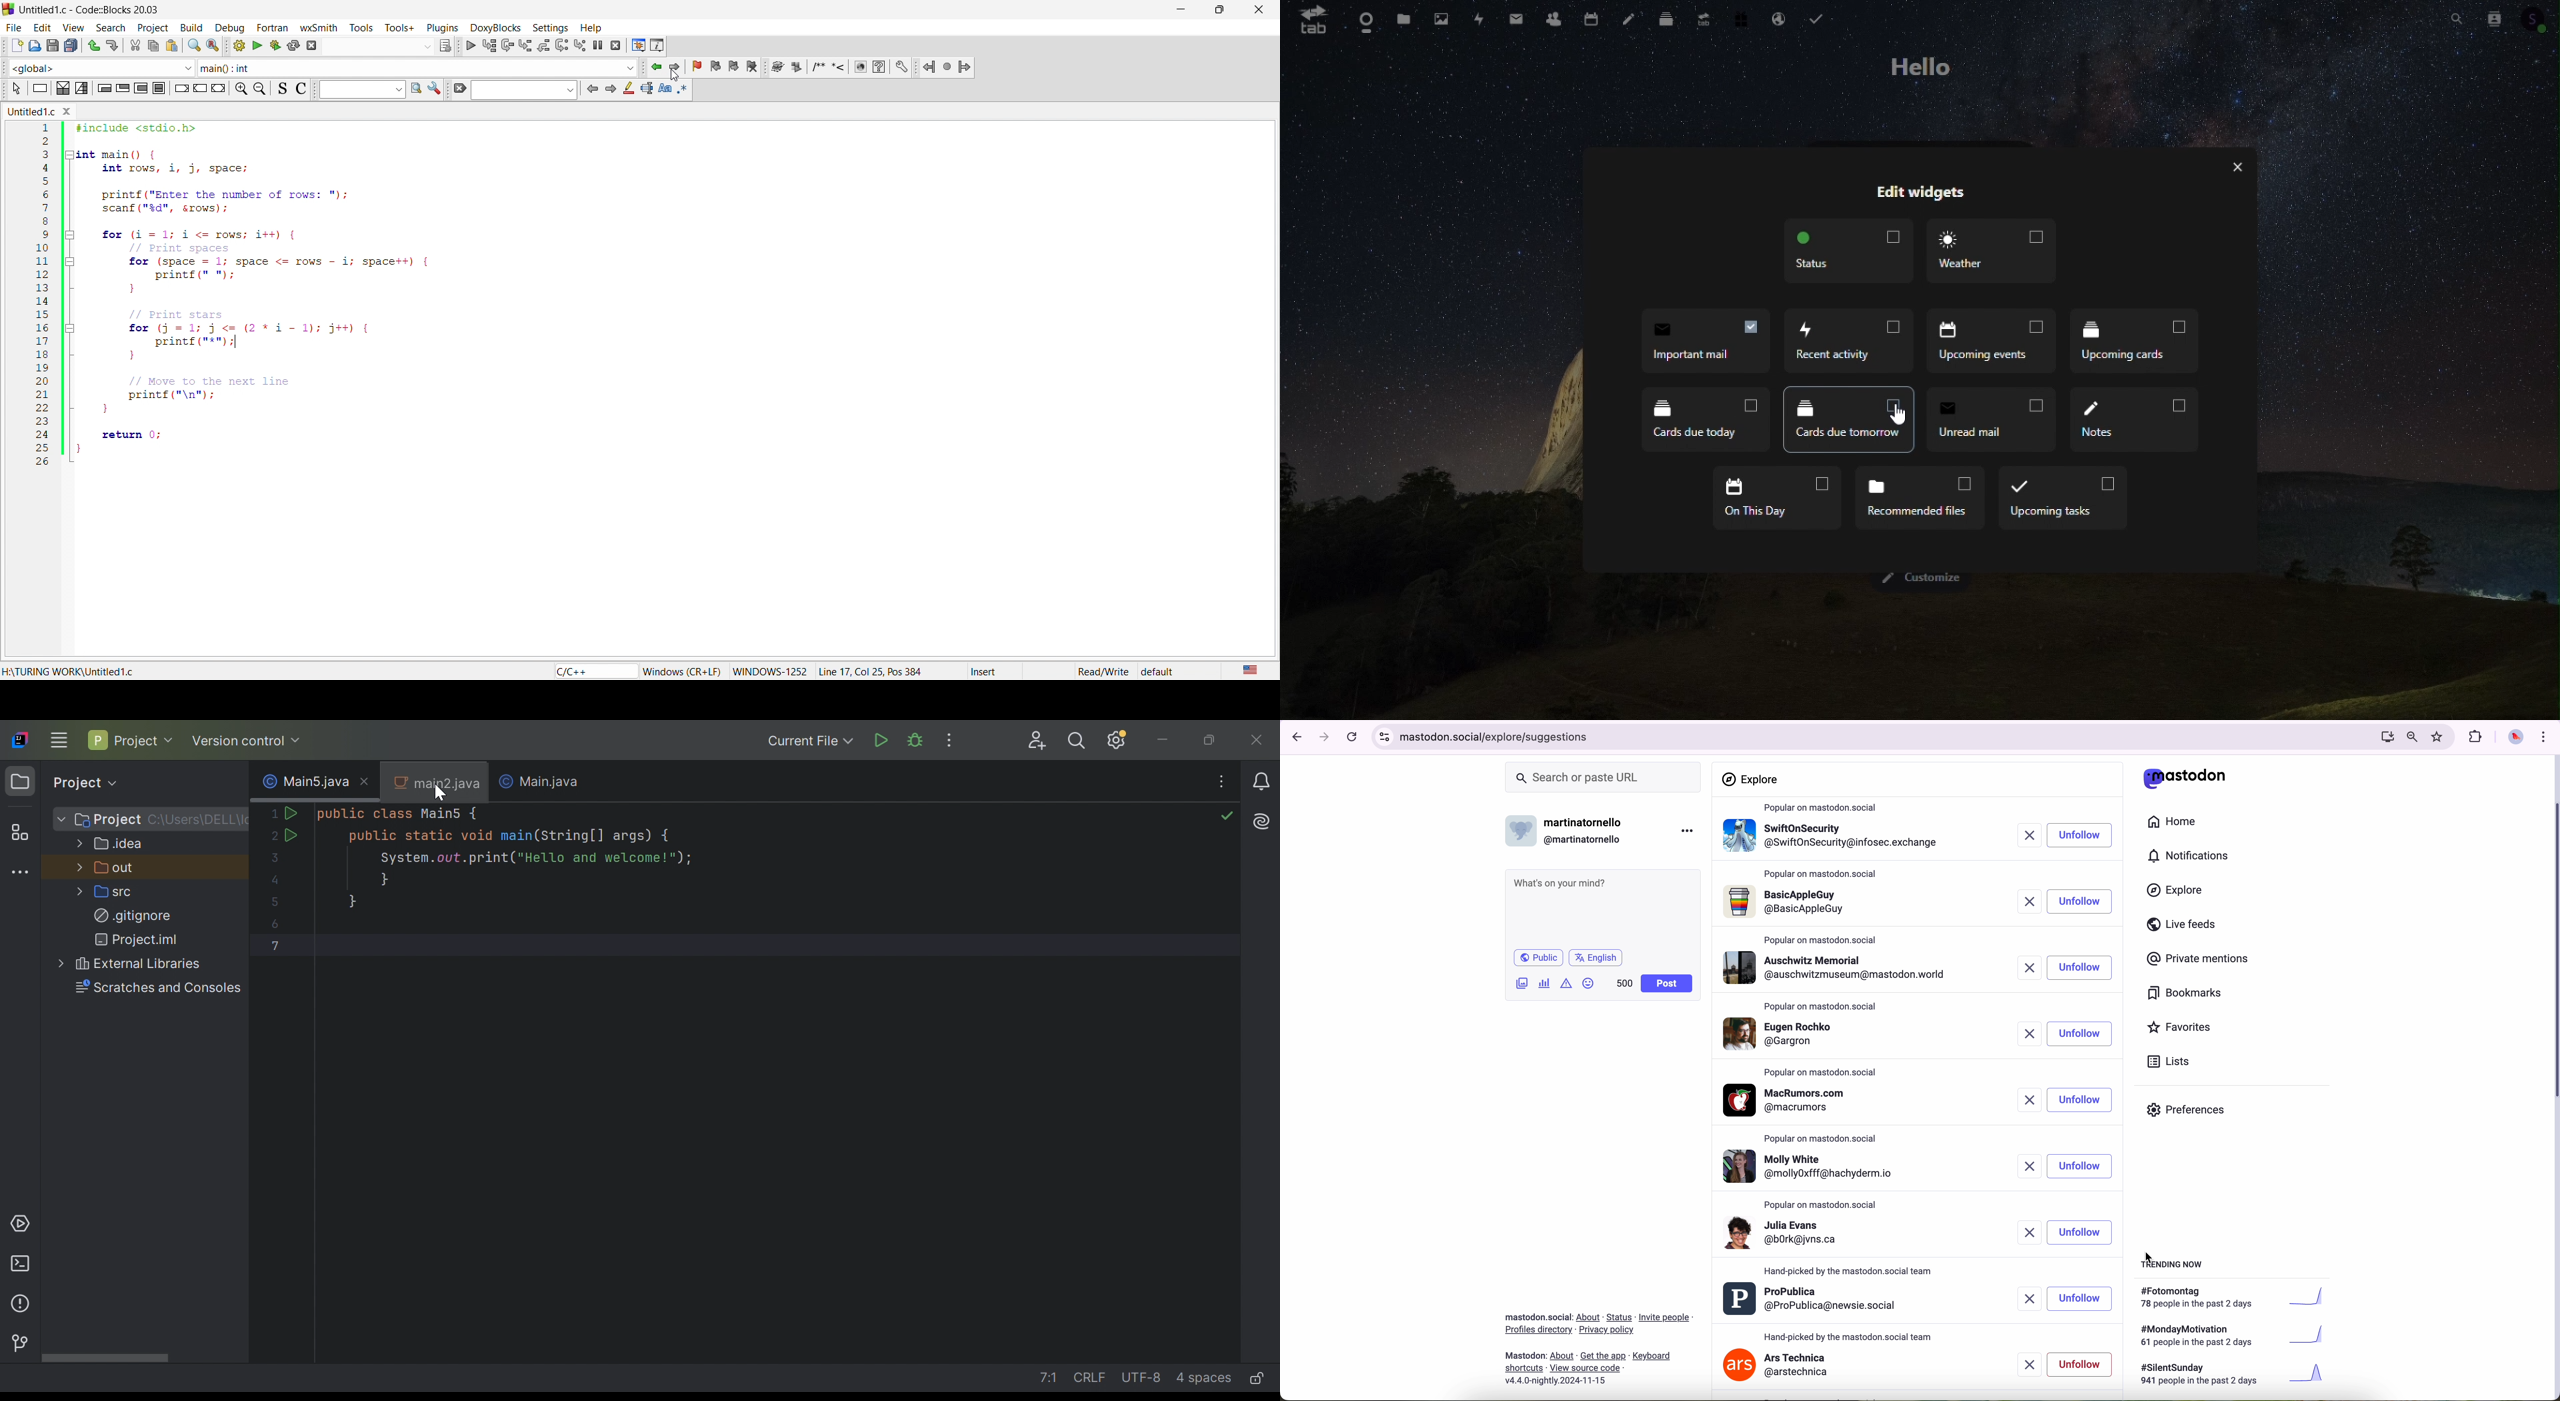 The image size is (2576, 1428). Describe the element at coordinates (1752, 779) in the screenshot. I see `explore section` at that location.